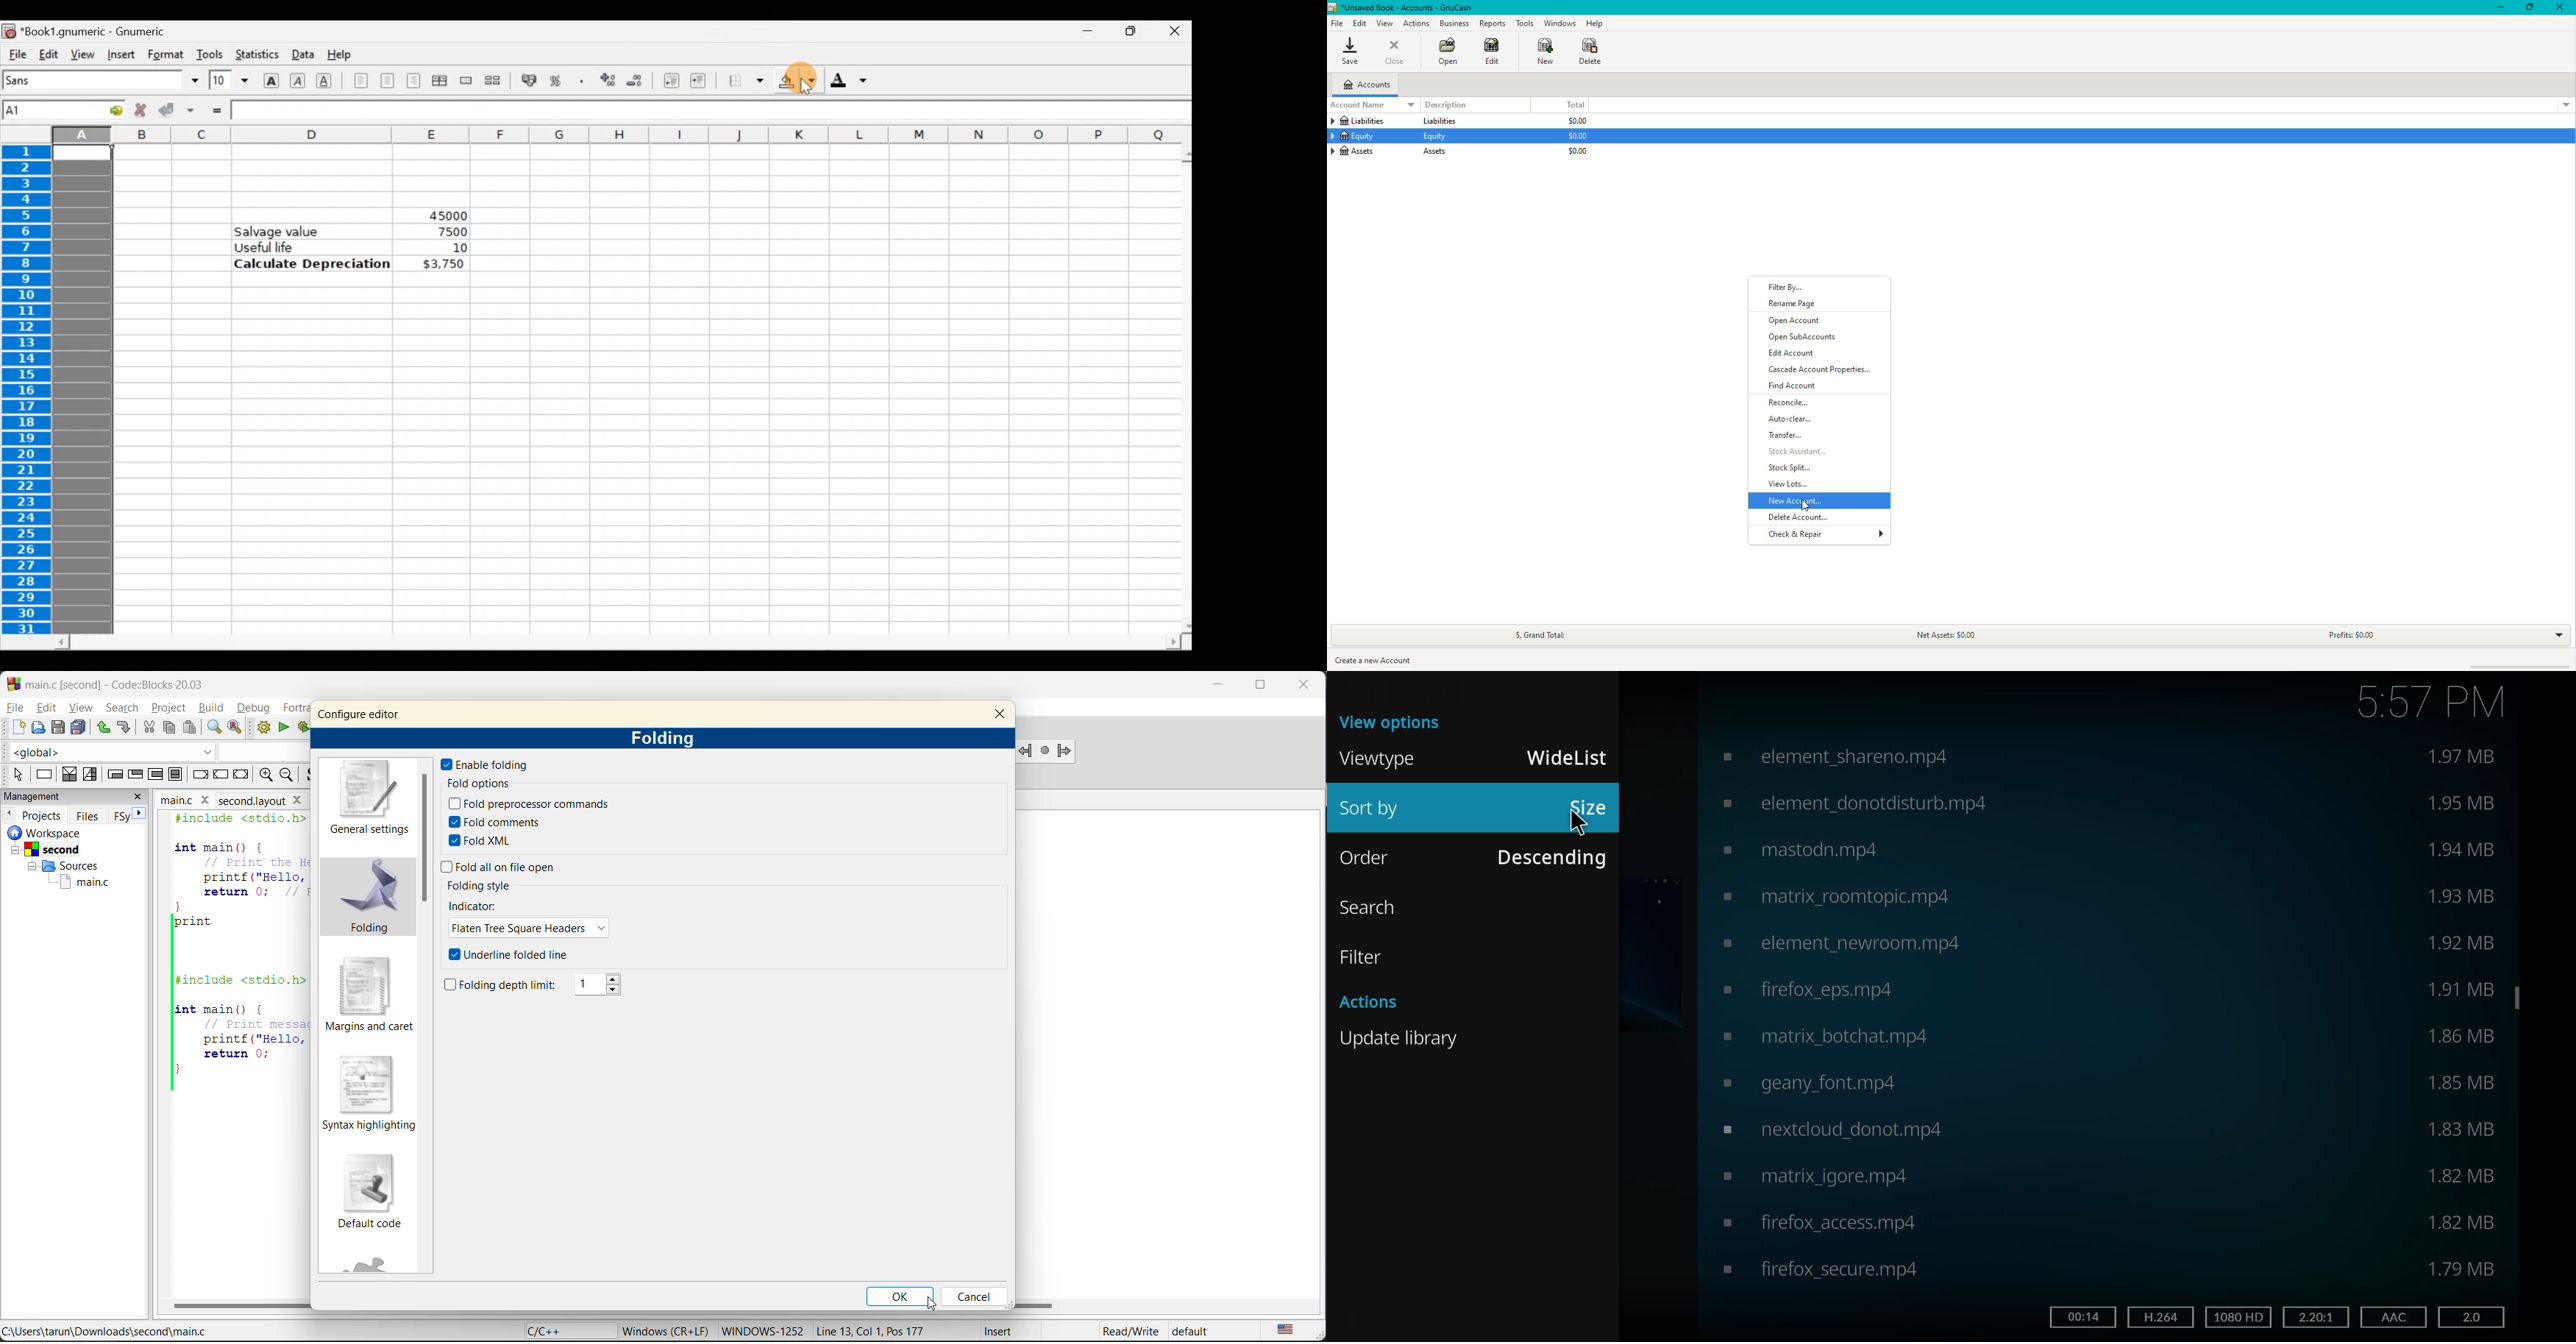 This screenshot has width=2576, height=1344. Describe the element at coordinates (43, 814) in the screenshot. I see `projects` at that location.